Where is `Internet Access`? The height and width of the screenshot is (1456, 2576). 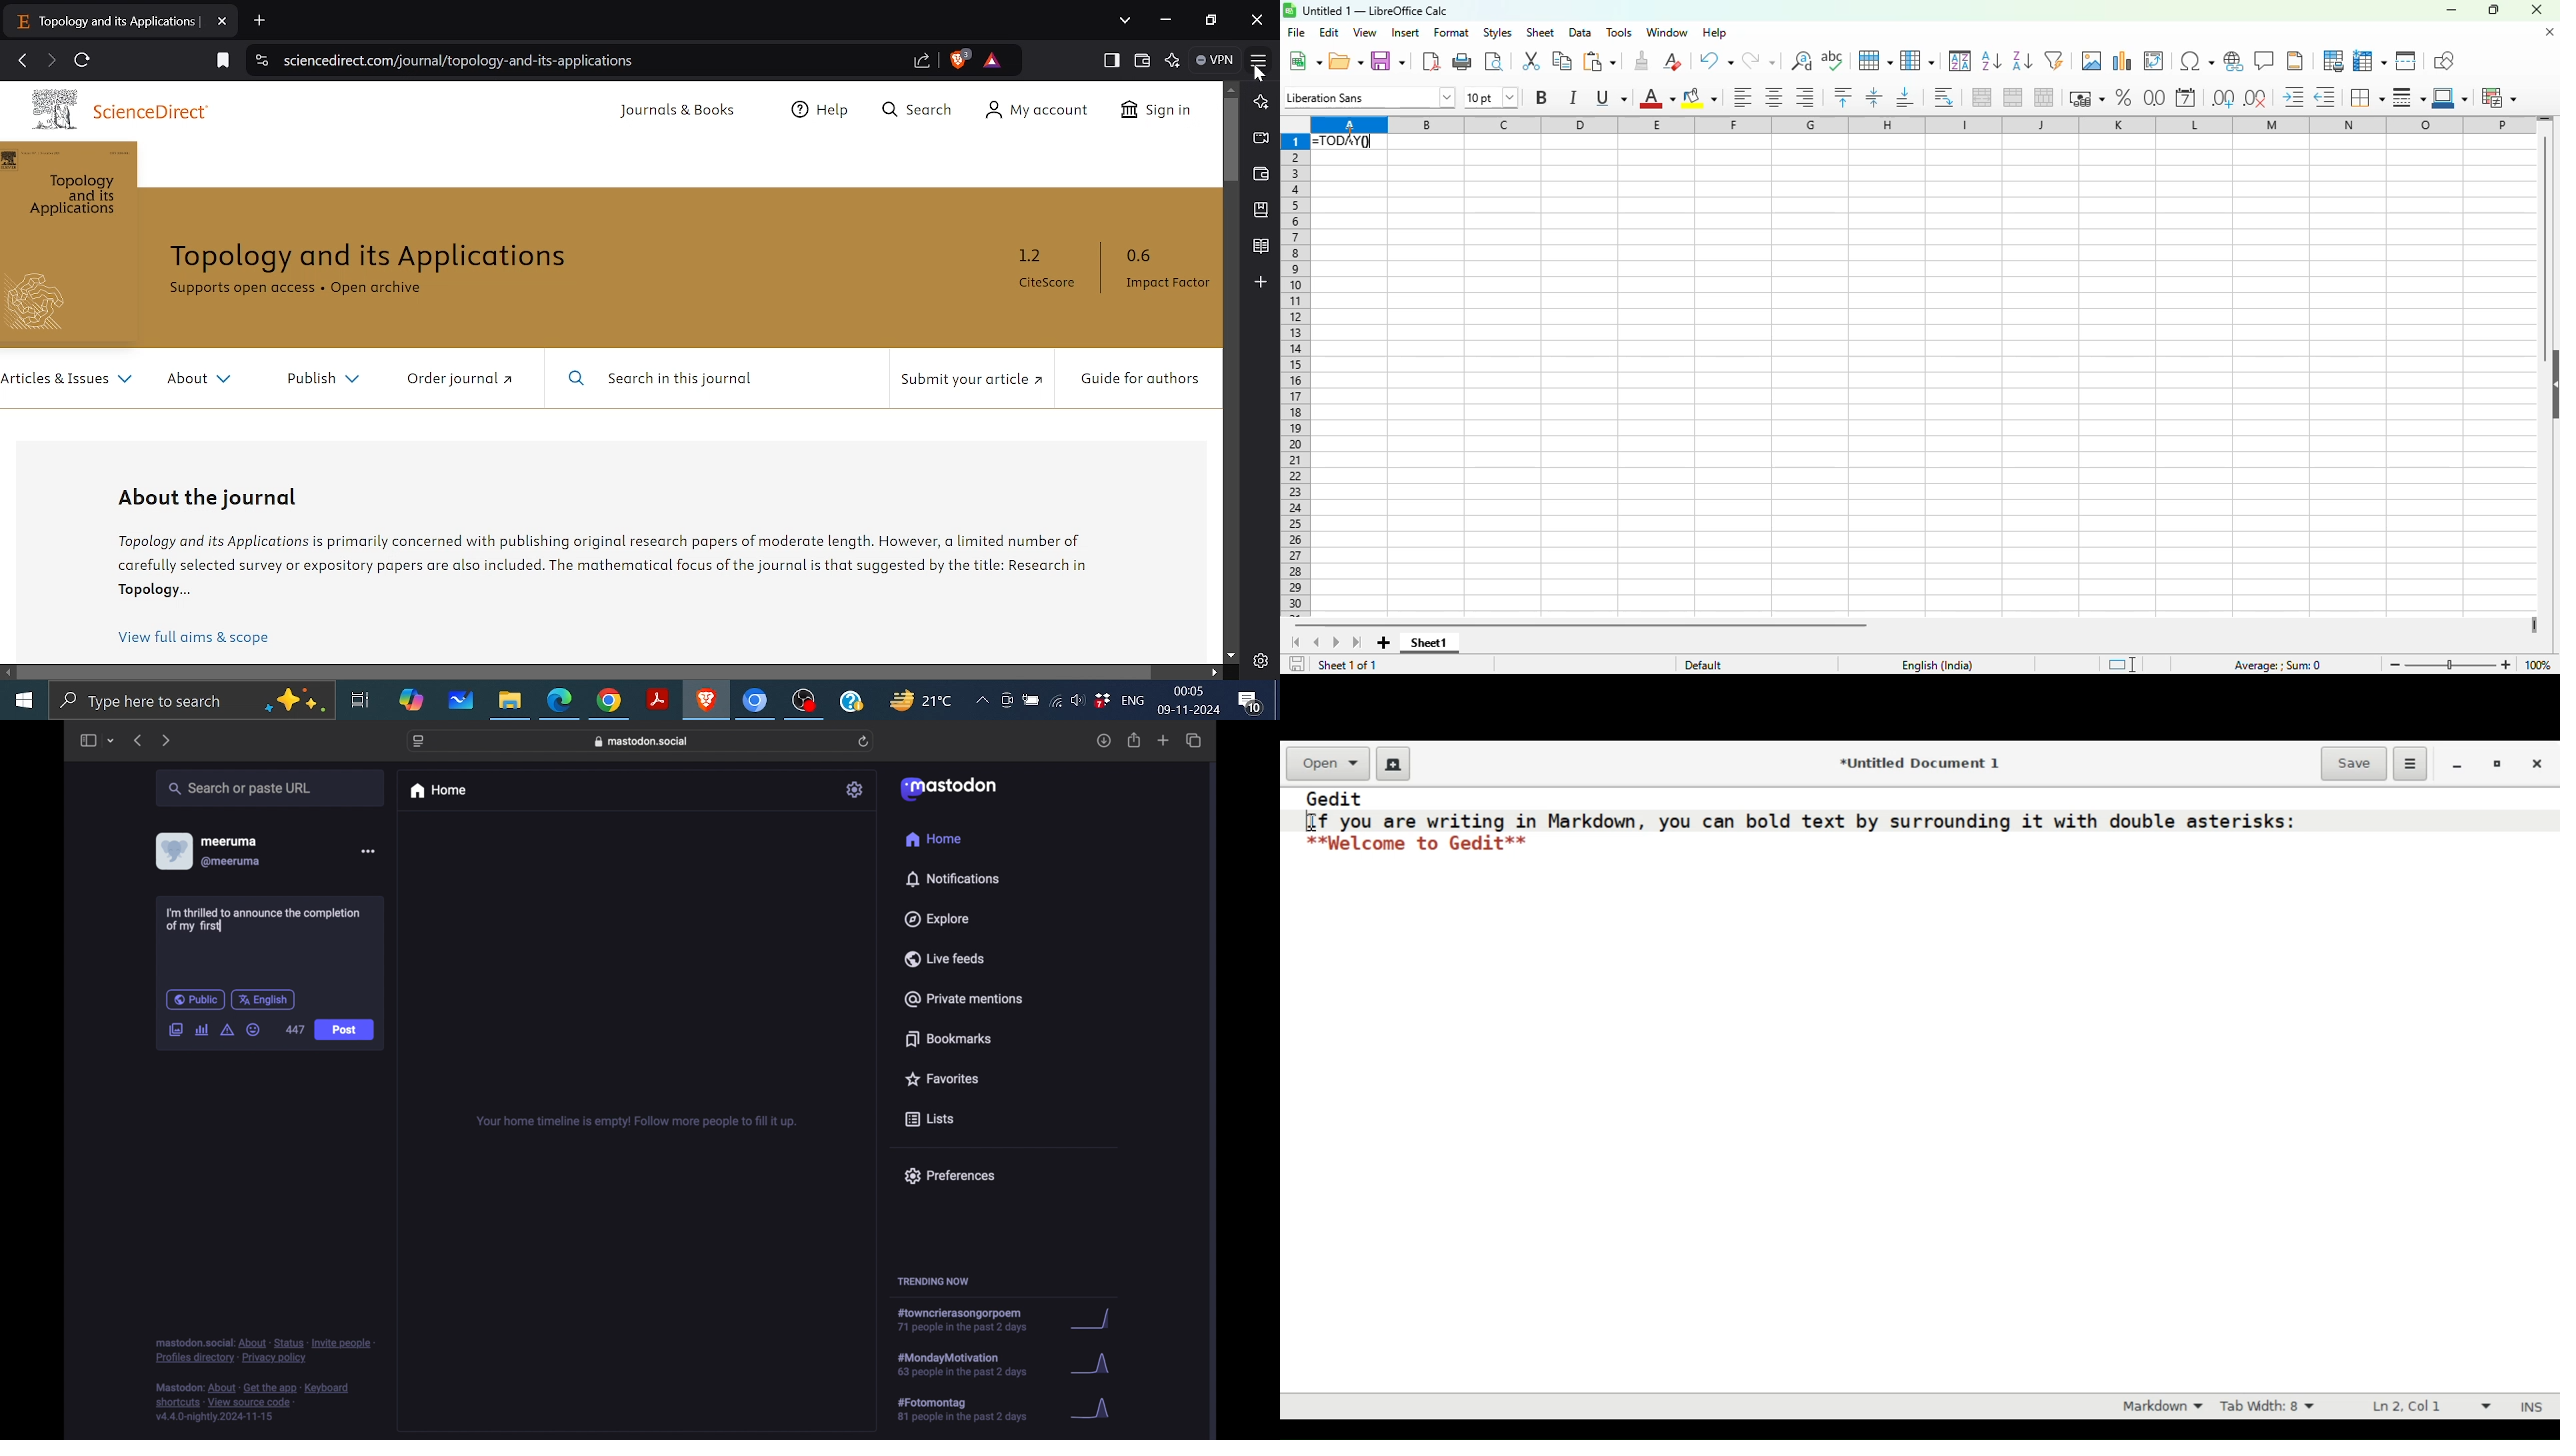
Internet Access is located at coordinates (1057, 697).